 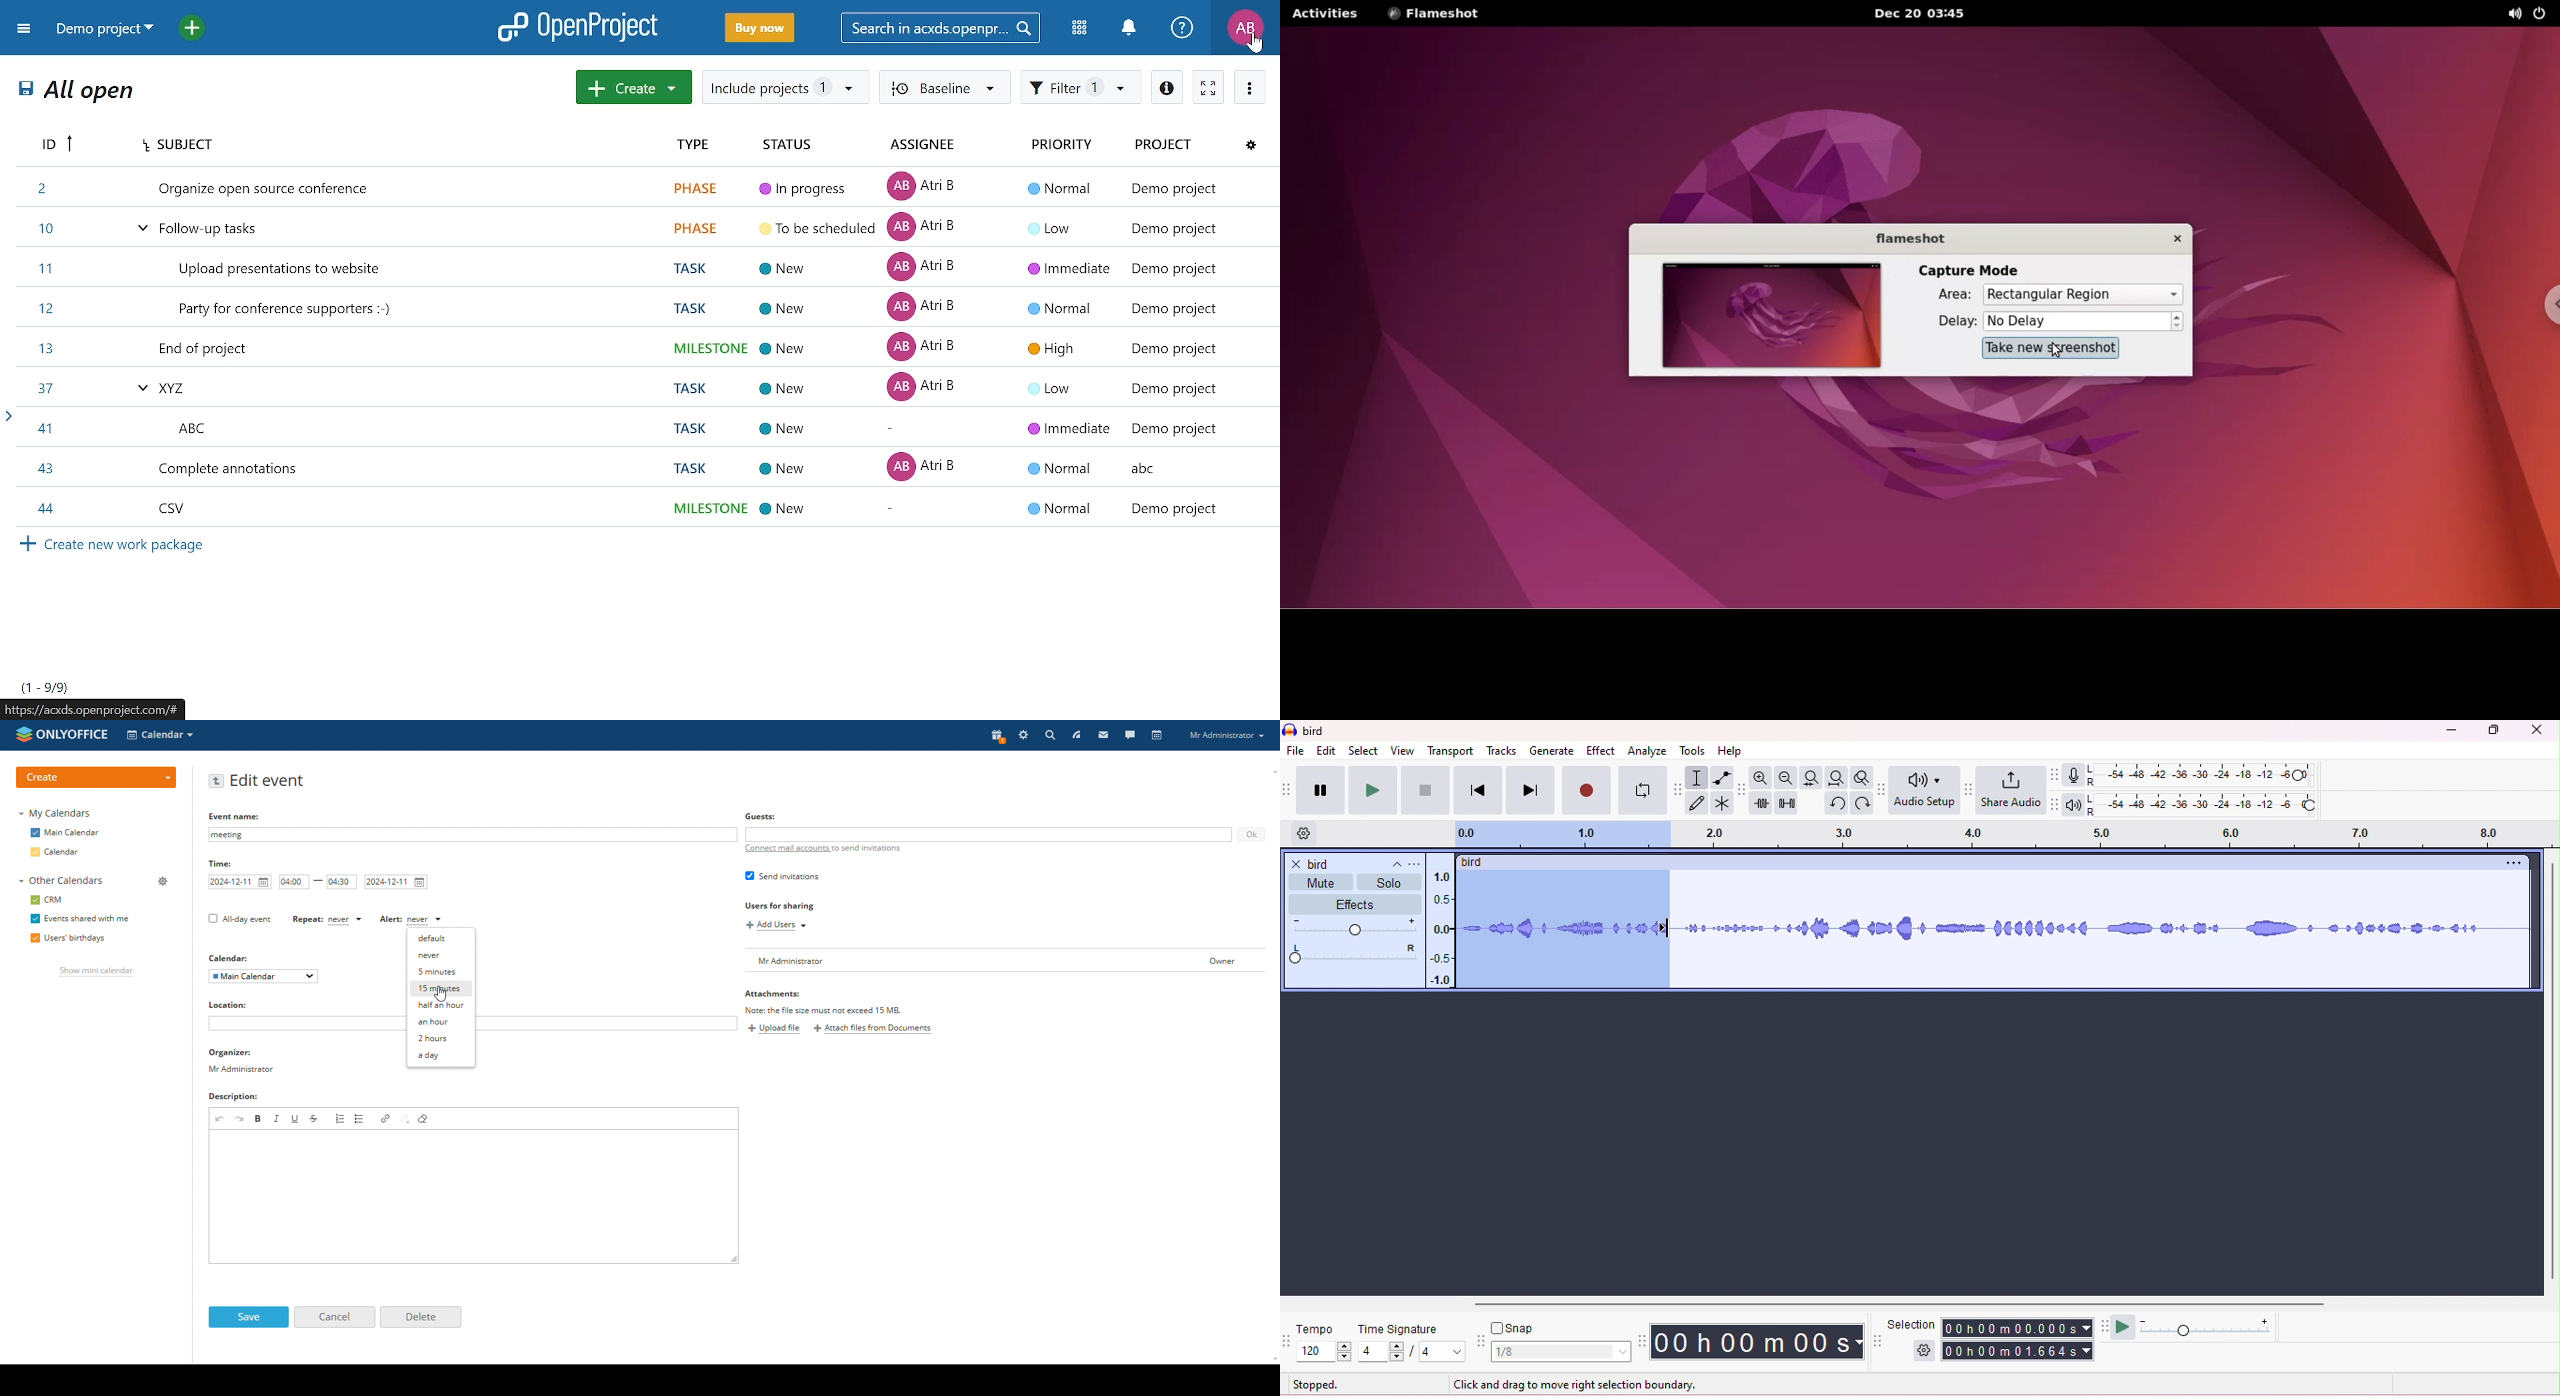 I want to click on playback speed, so click(x=2210, y=1326).